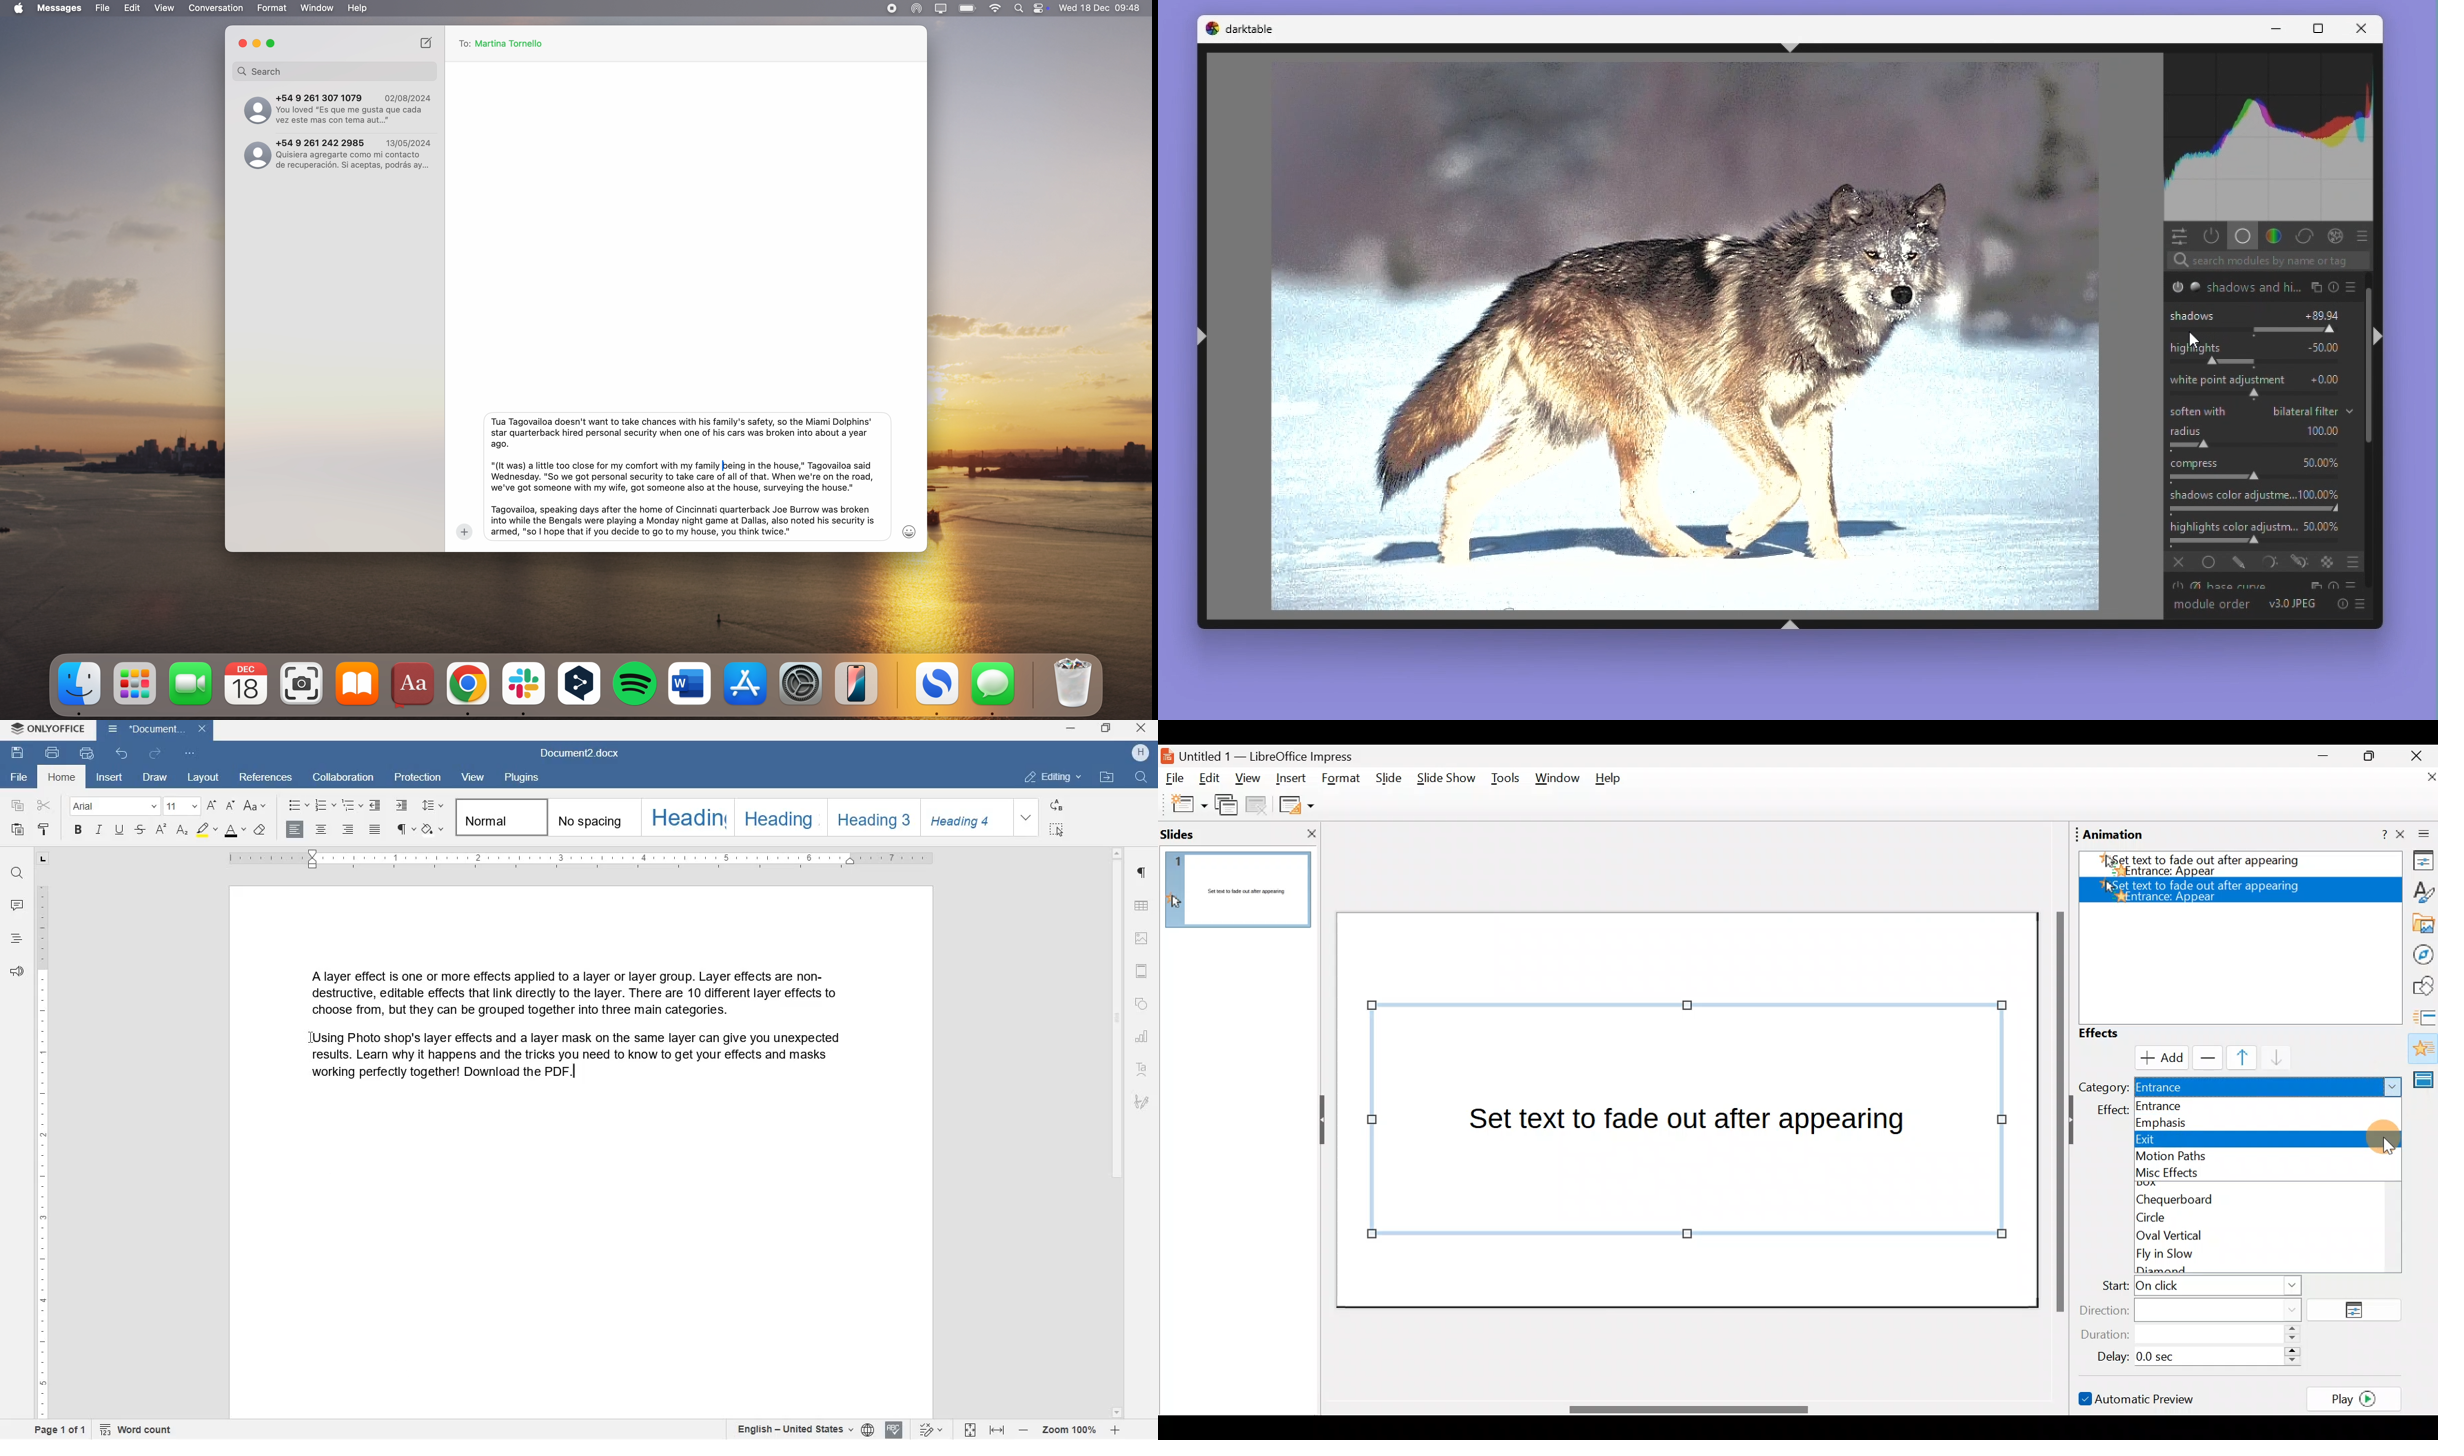  Describe the element at coordinates (53, 752) in the screenshot. I see `PRINT` at that location.